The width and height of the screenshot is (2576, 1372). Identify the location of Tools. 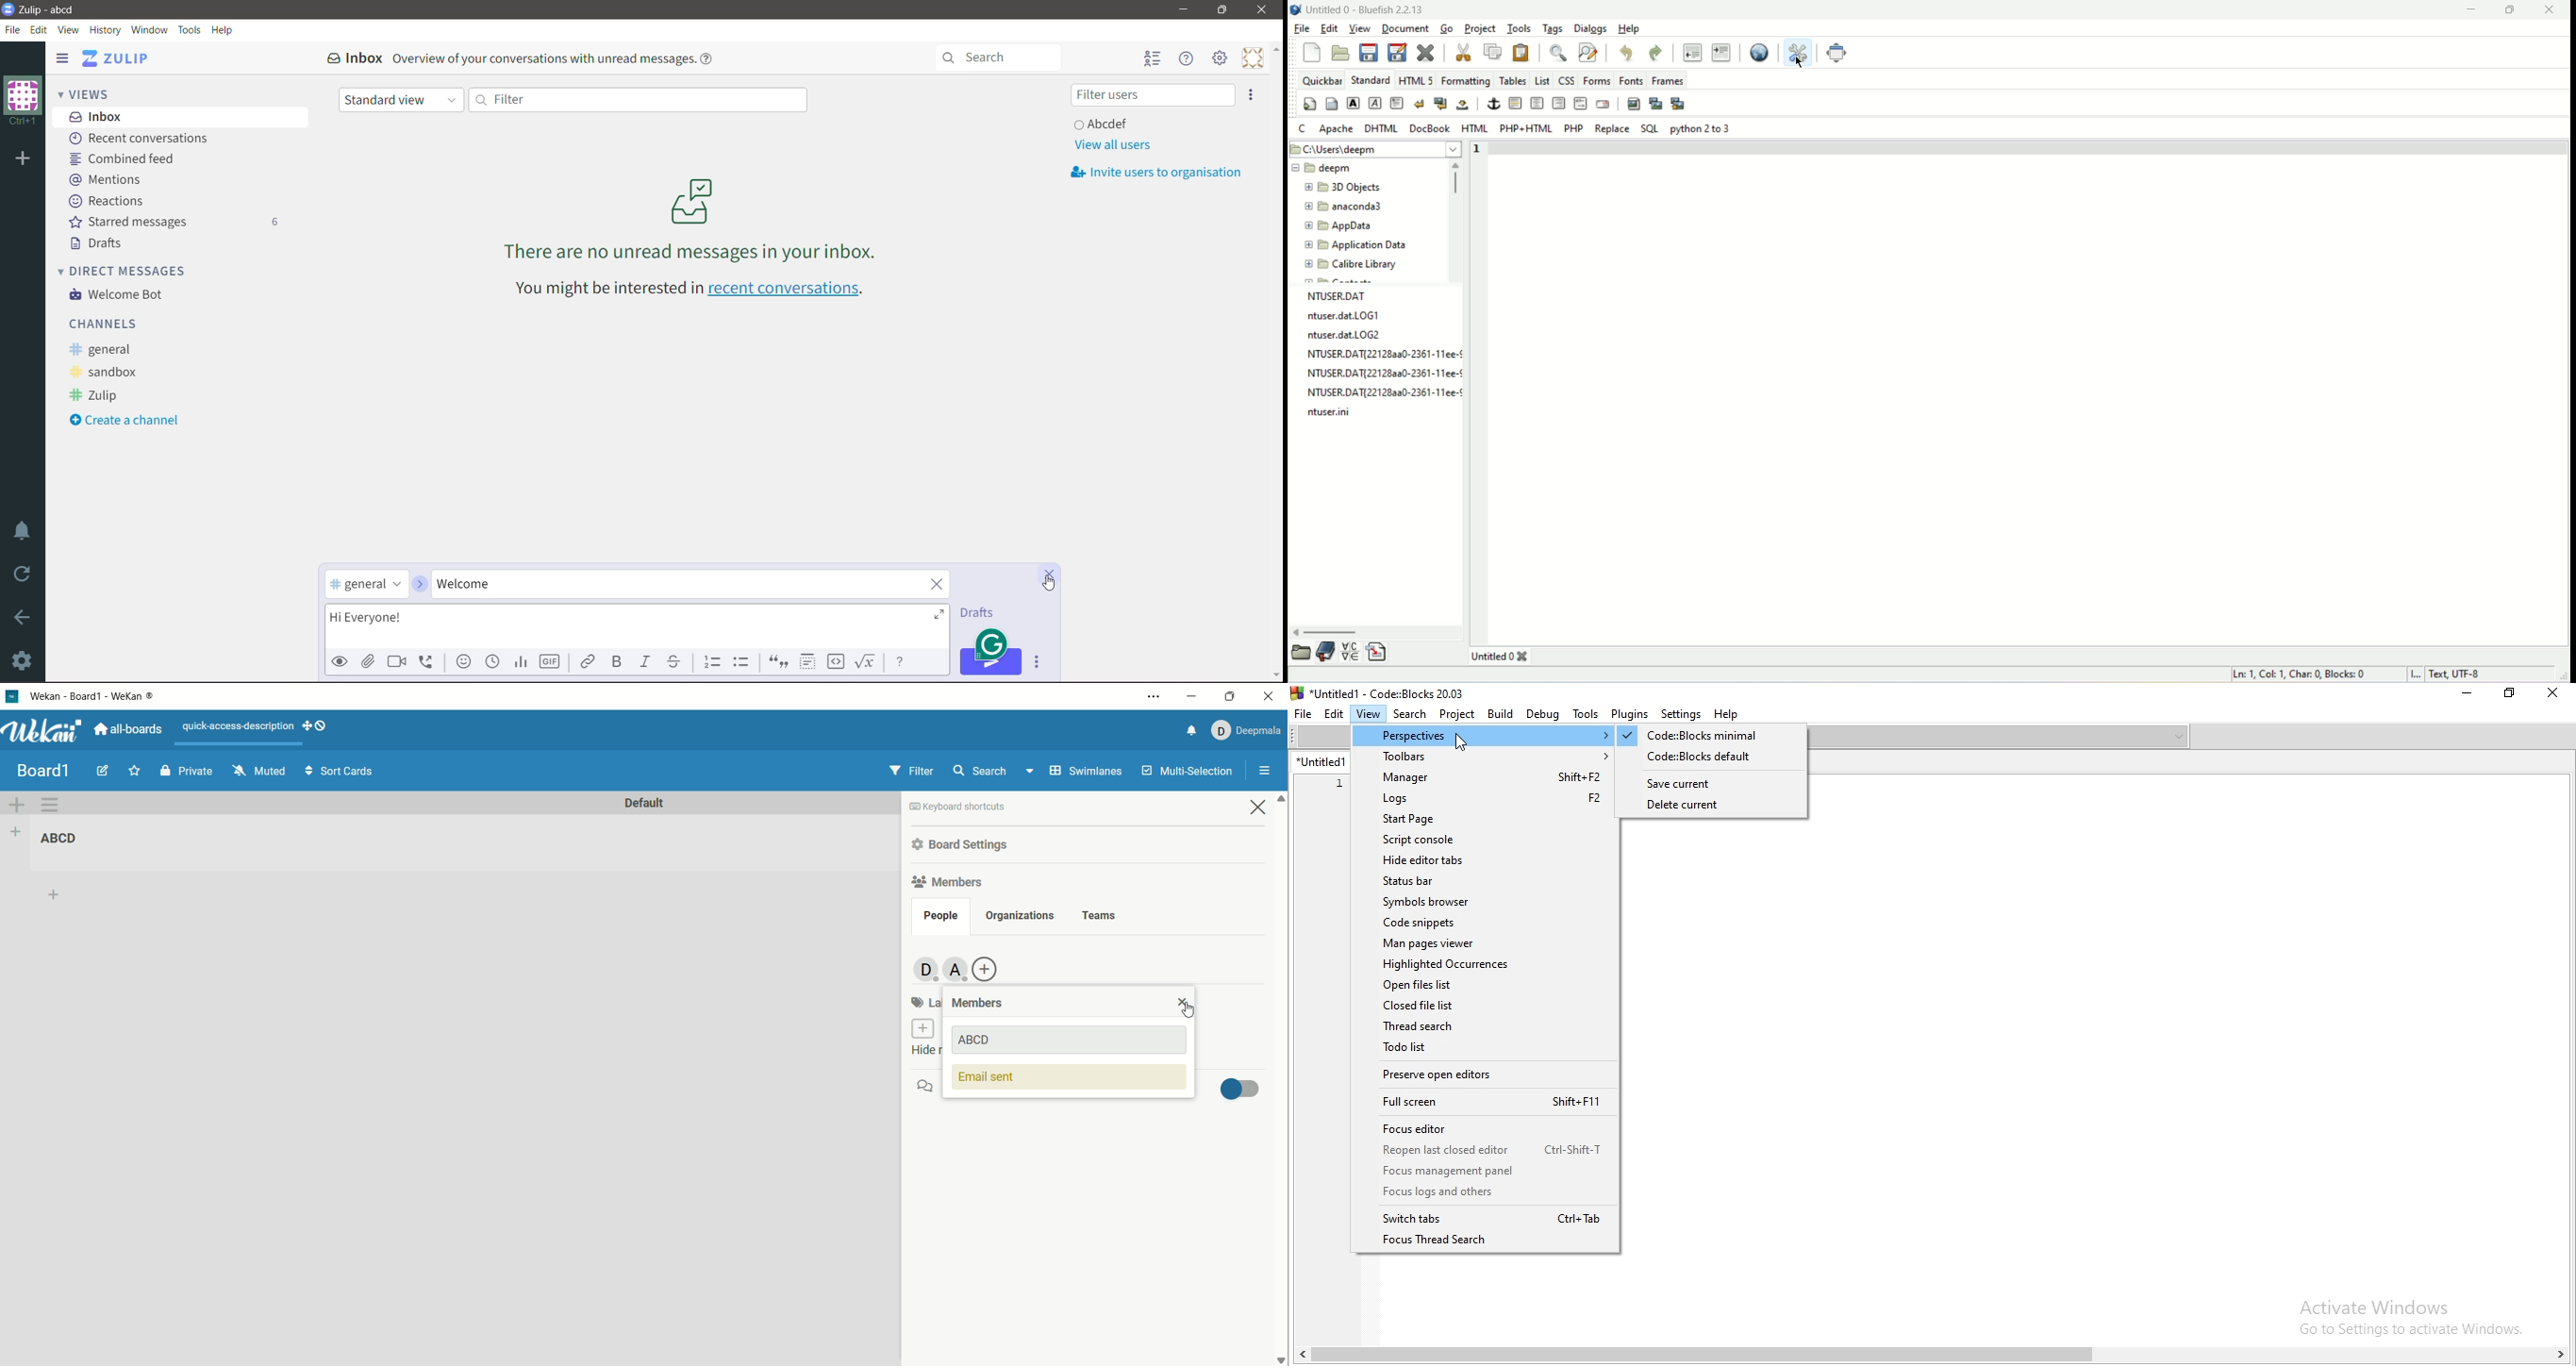
(190, 30).